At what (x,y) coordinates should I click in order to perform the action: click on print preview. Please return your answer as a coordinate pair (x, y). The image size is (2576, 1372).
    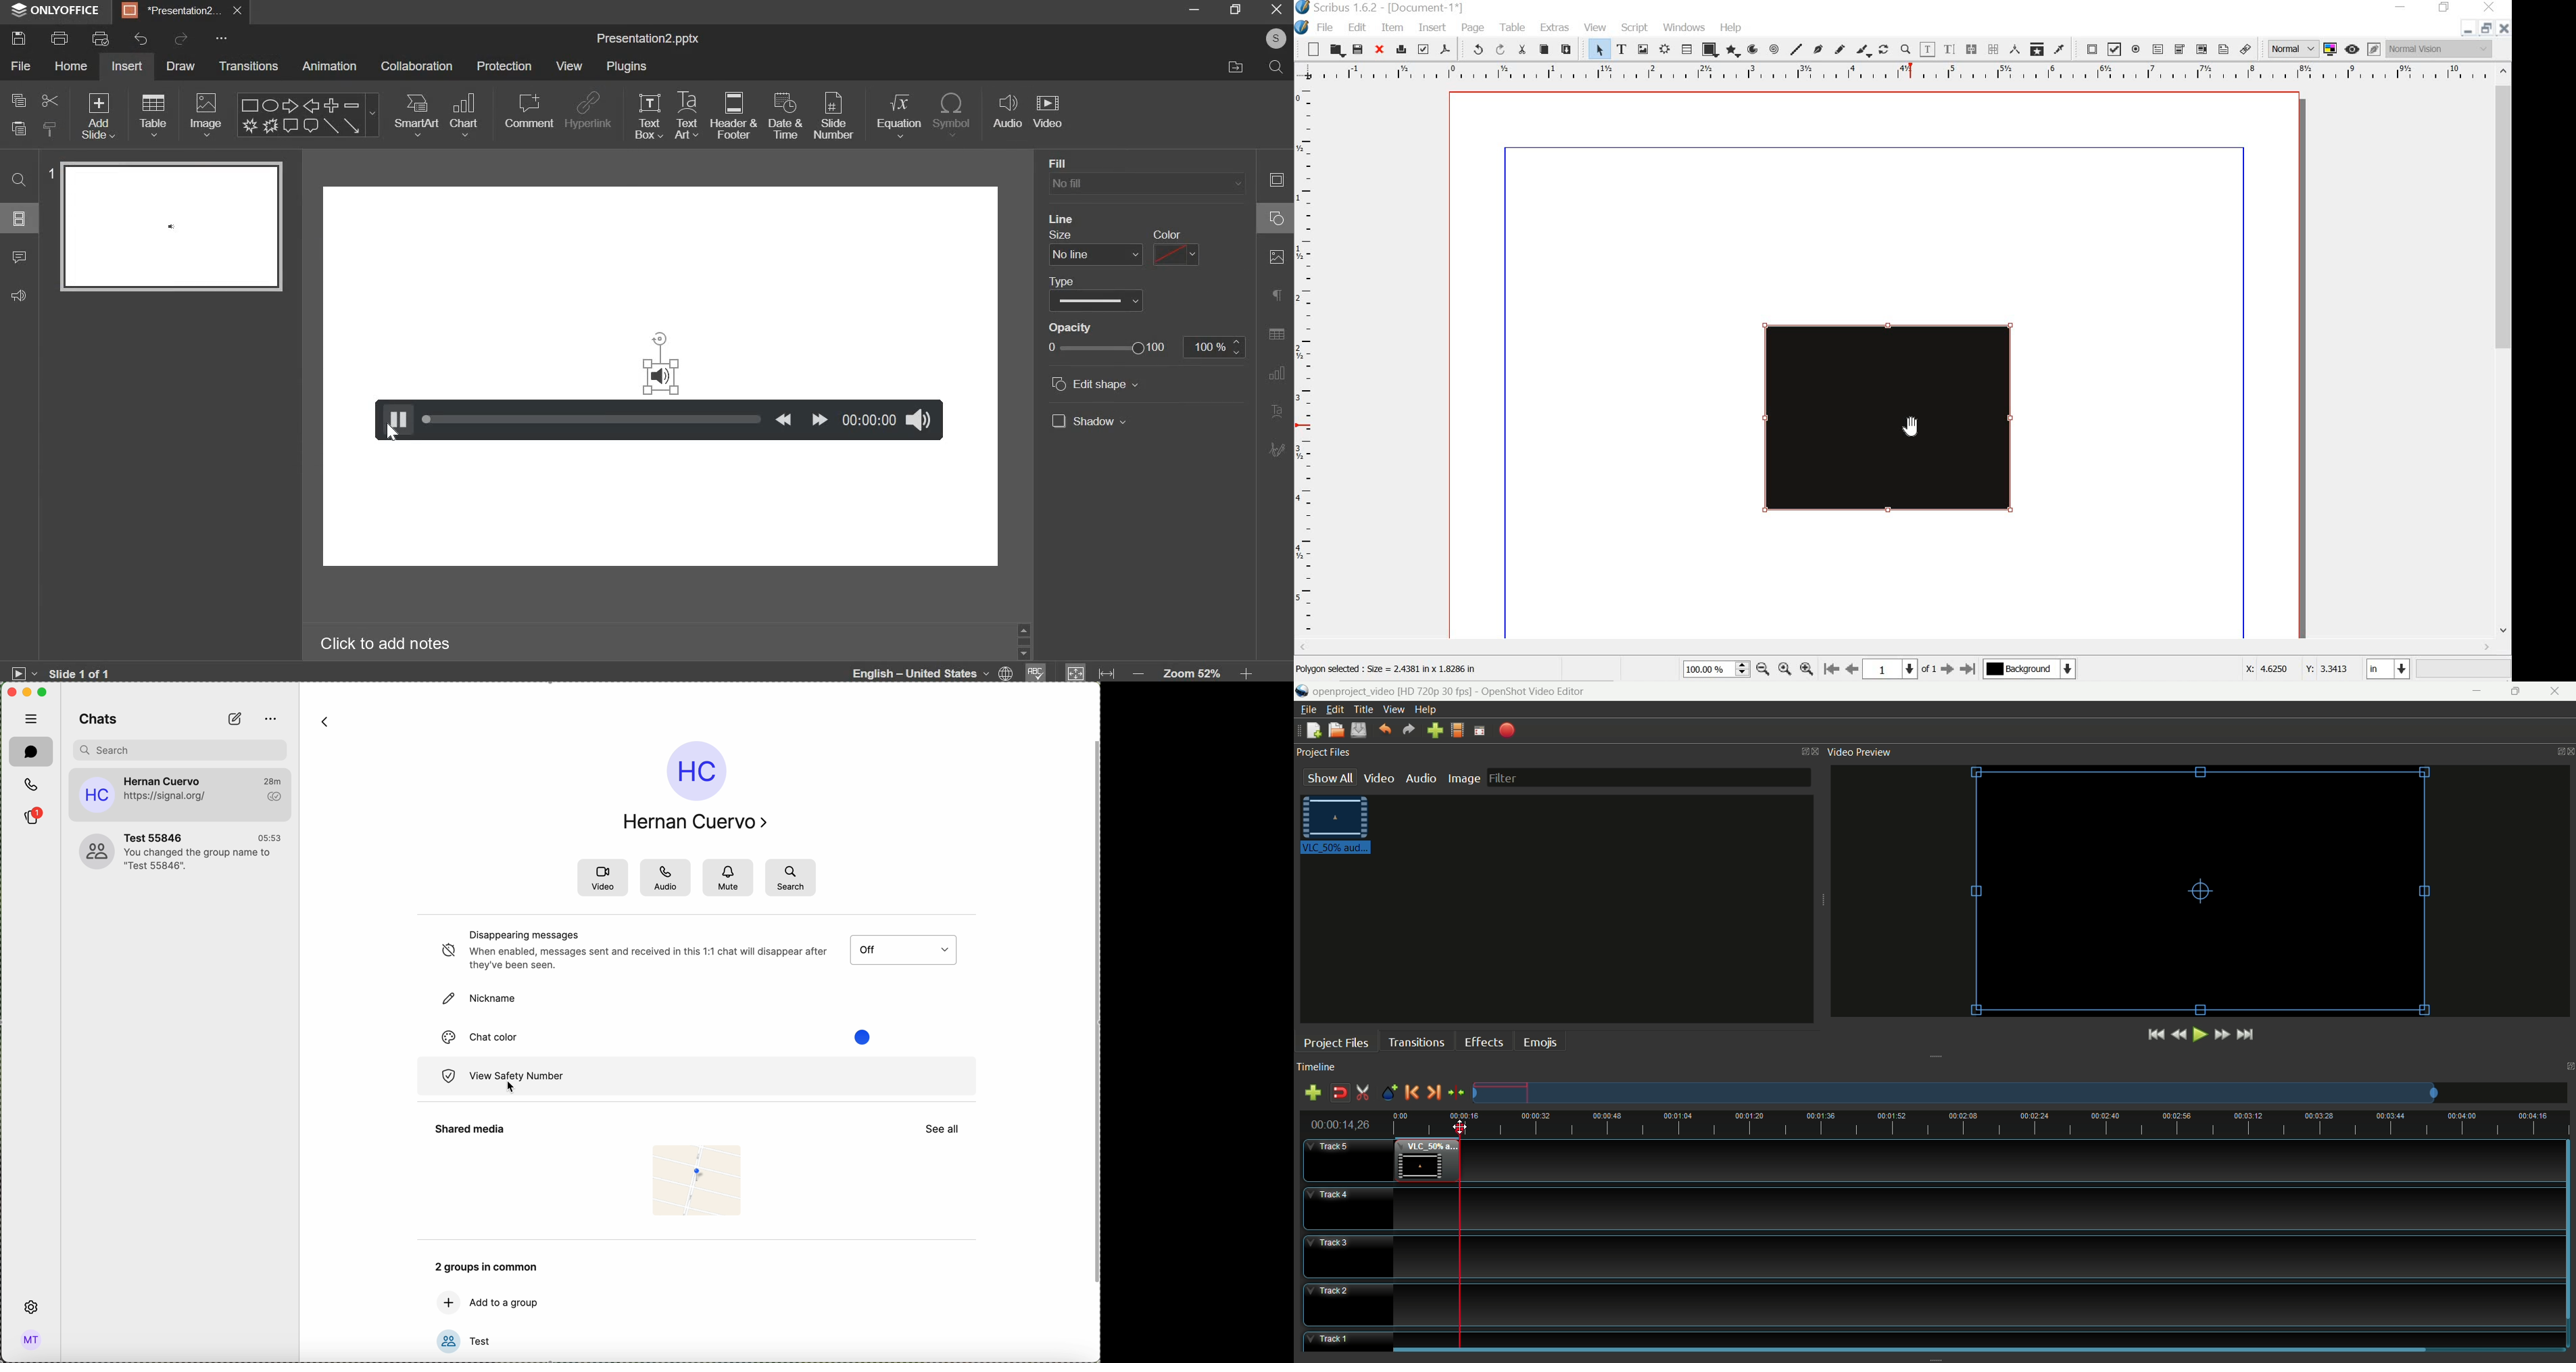
    Looking at the image, I should click on (102, 38).